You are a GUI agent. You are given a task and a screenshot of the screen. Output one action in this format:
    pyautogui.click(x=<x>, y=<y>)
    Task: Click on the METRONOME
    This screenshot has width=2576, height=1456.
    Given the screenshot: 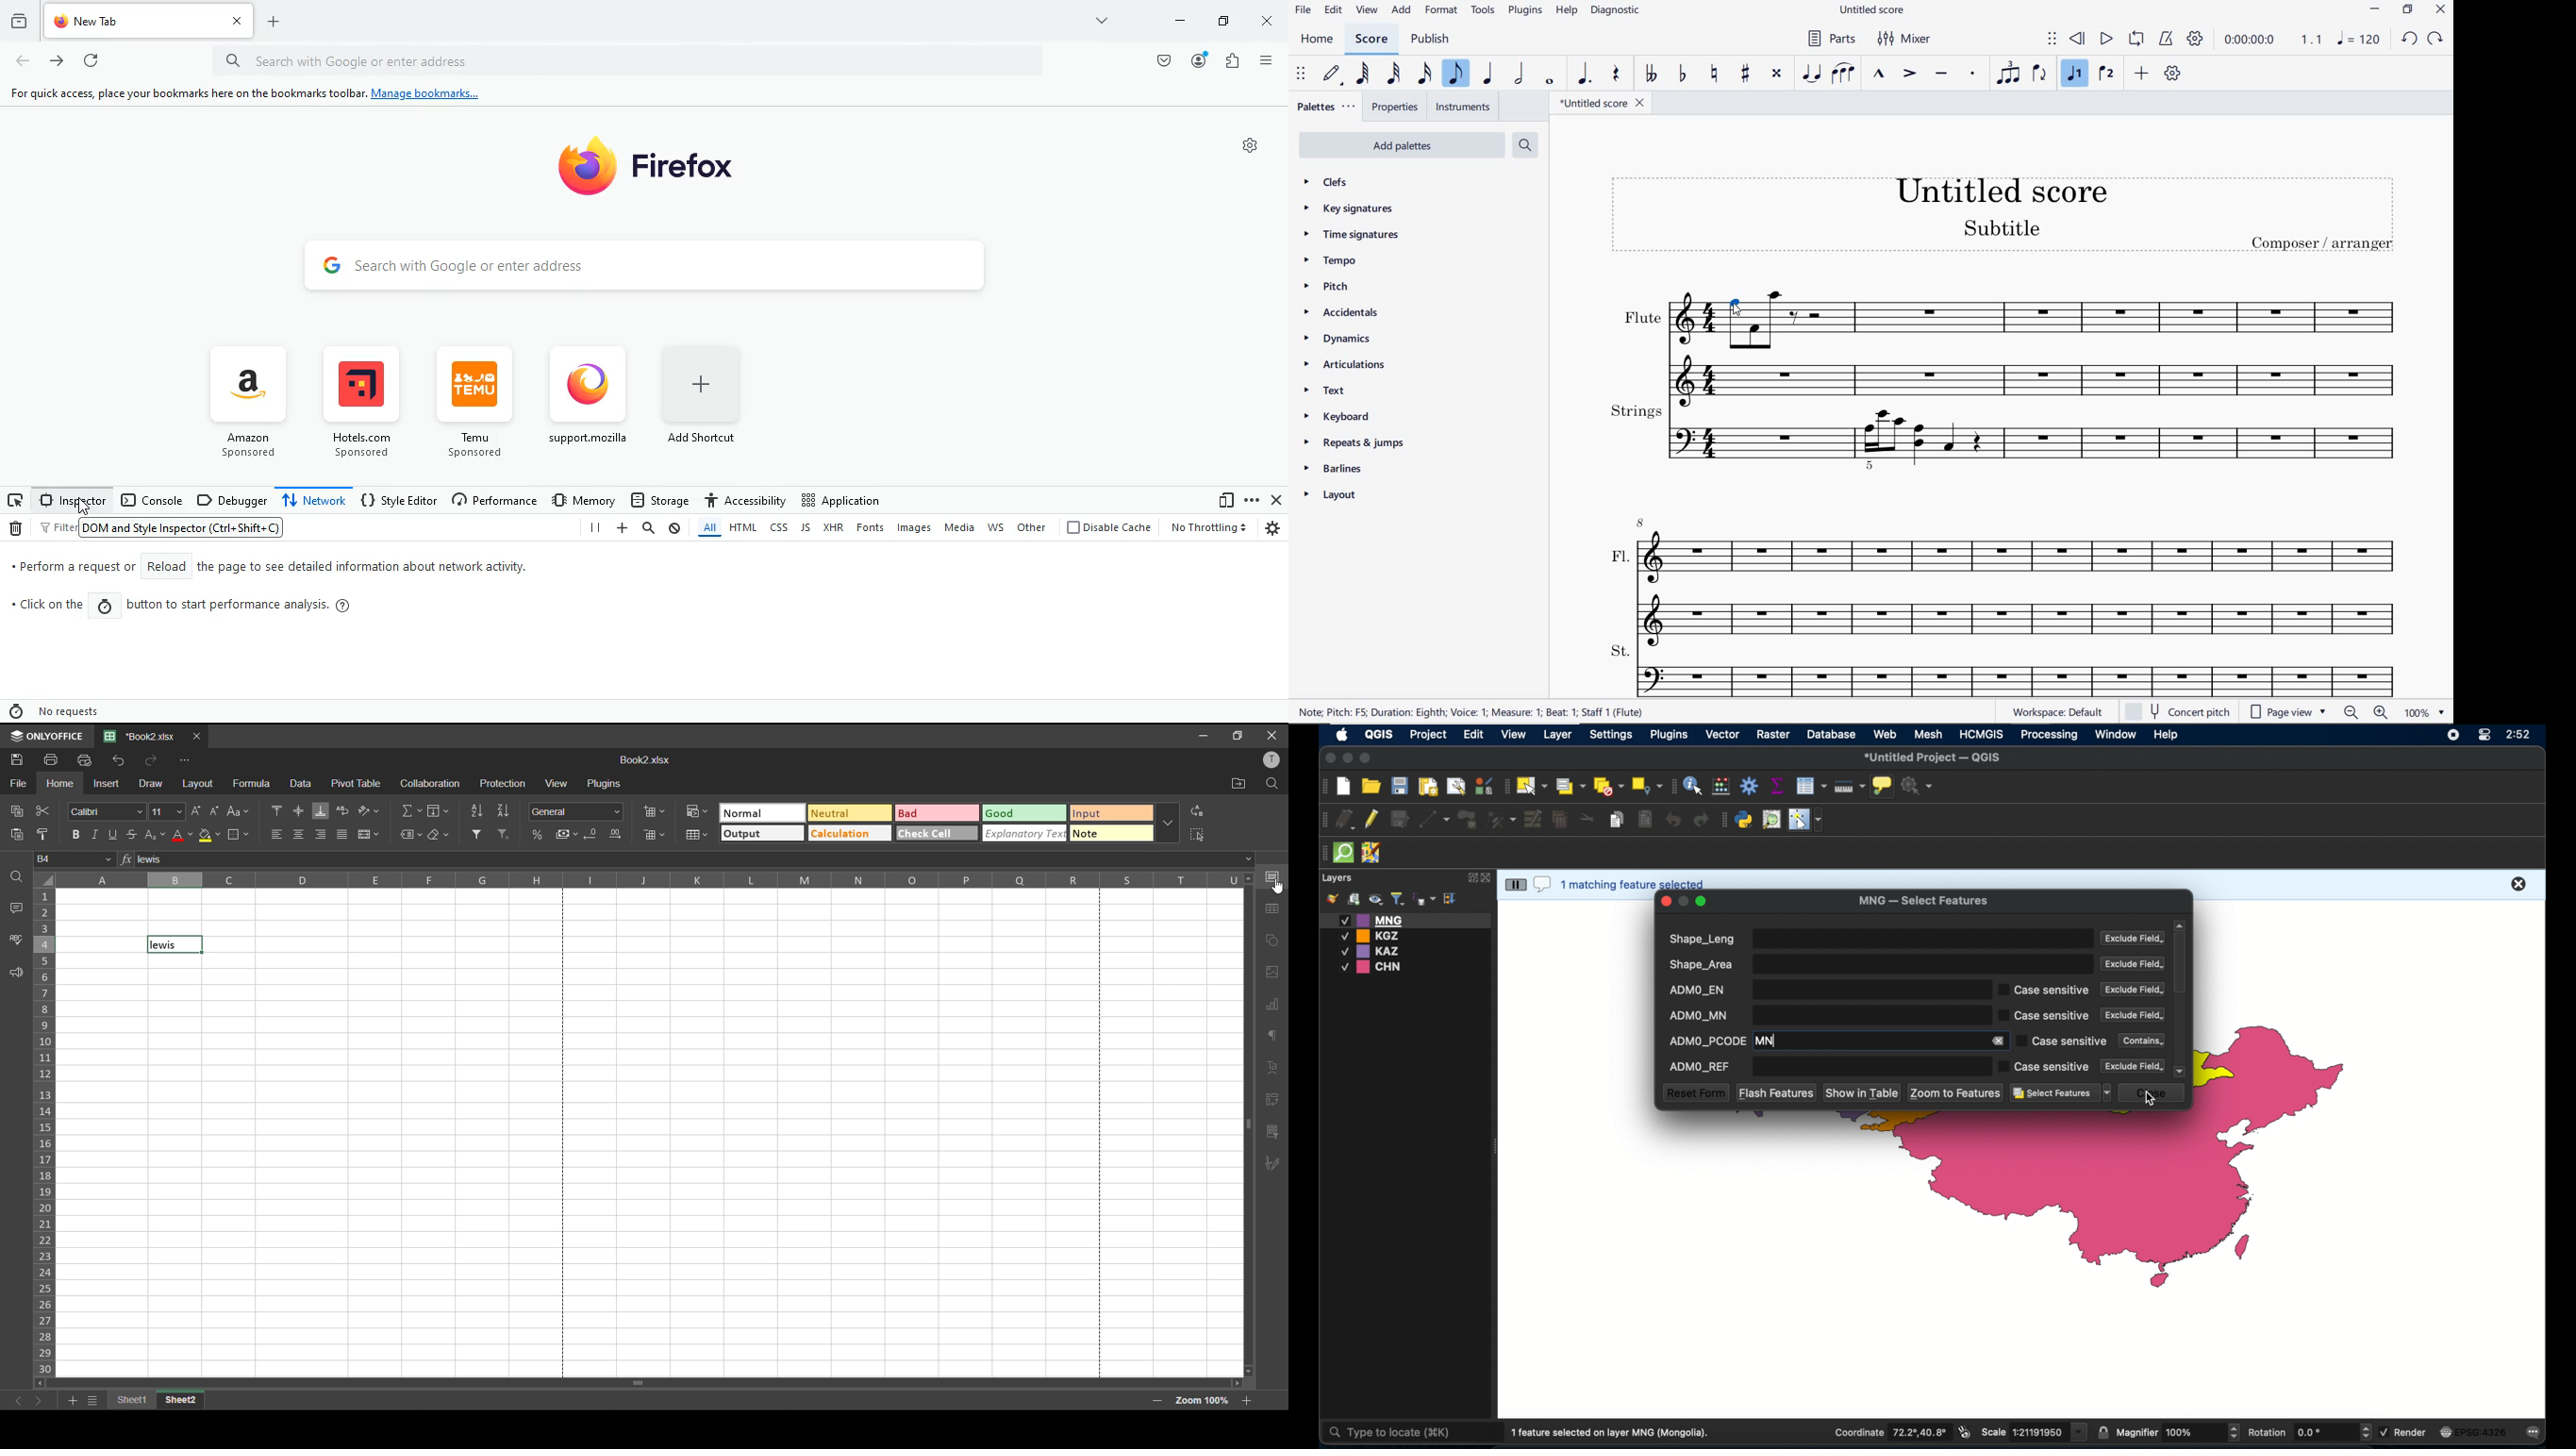 What is the action you would take?
    pyautogui.click(x=2168, y=38)
    